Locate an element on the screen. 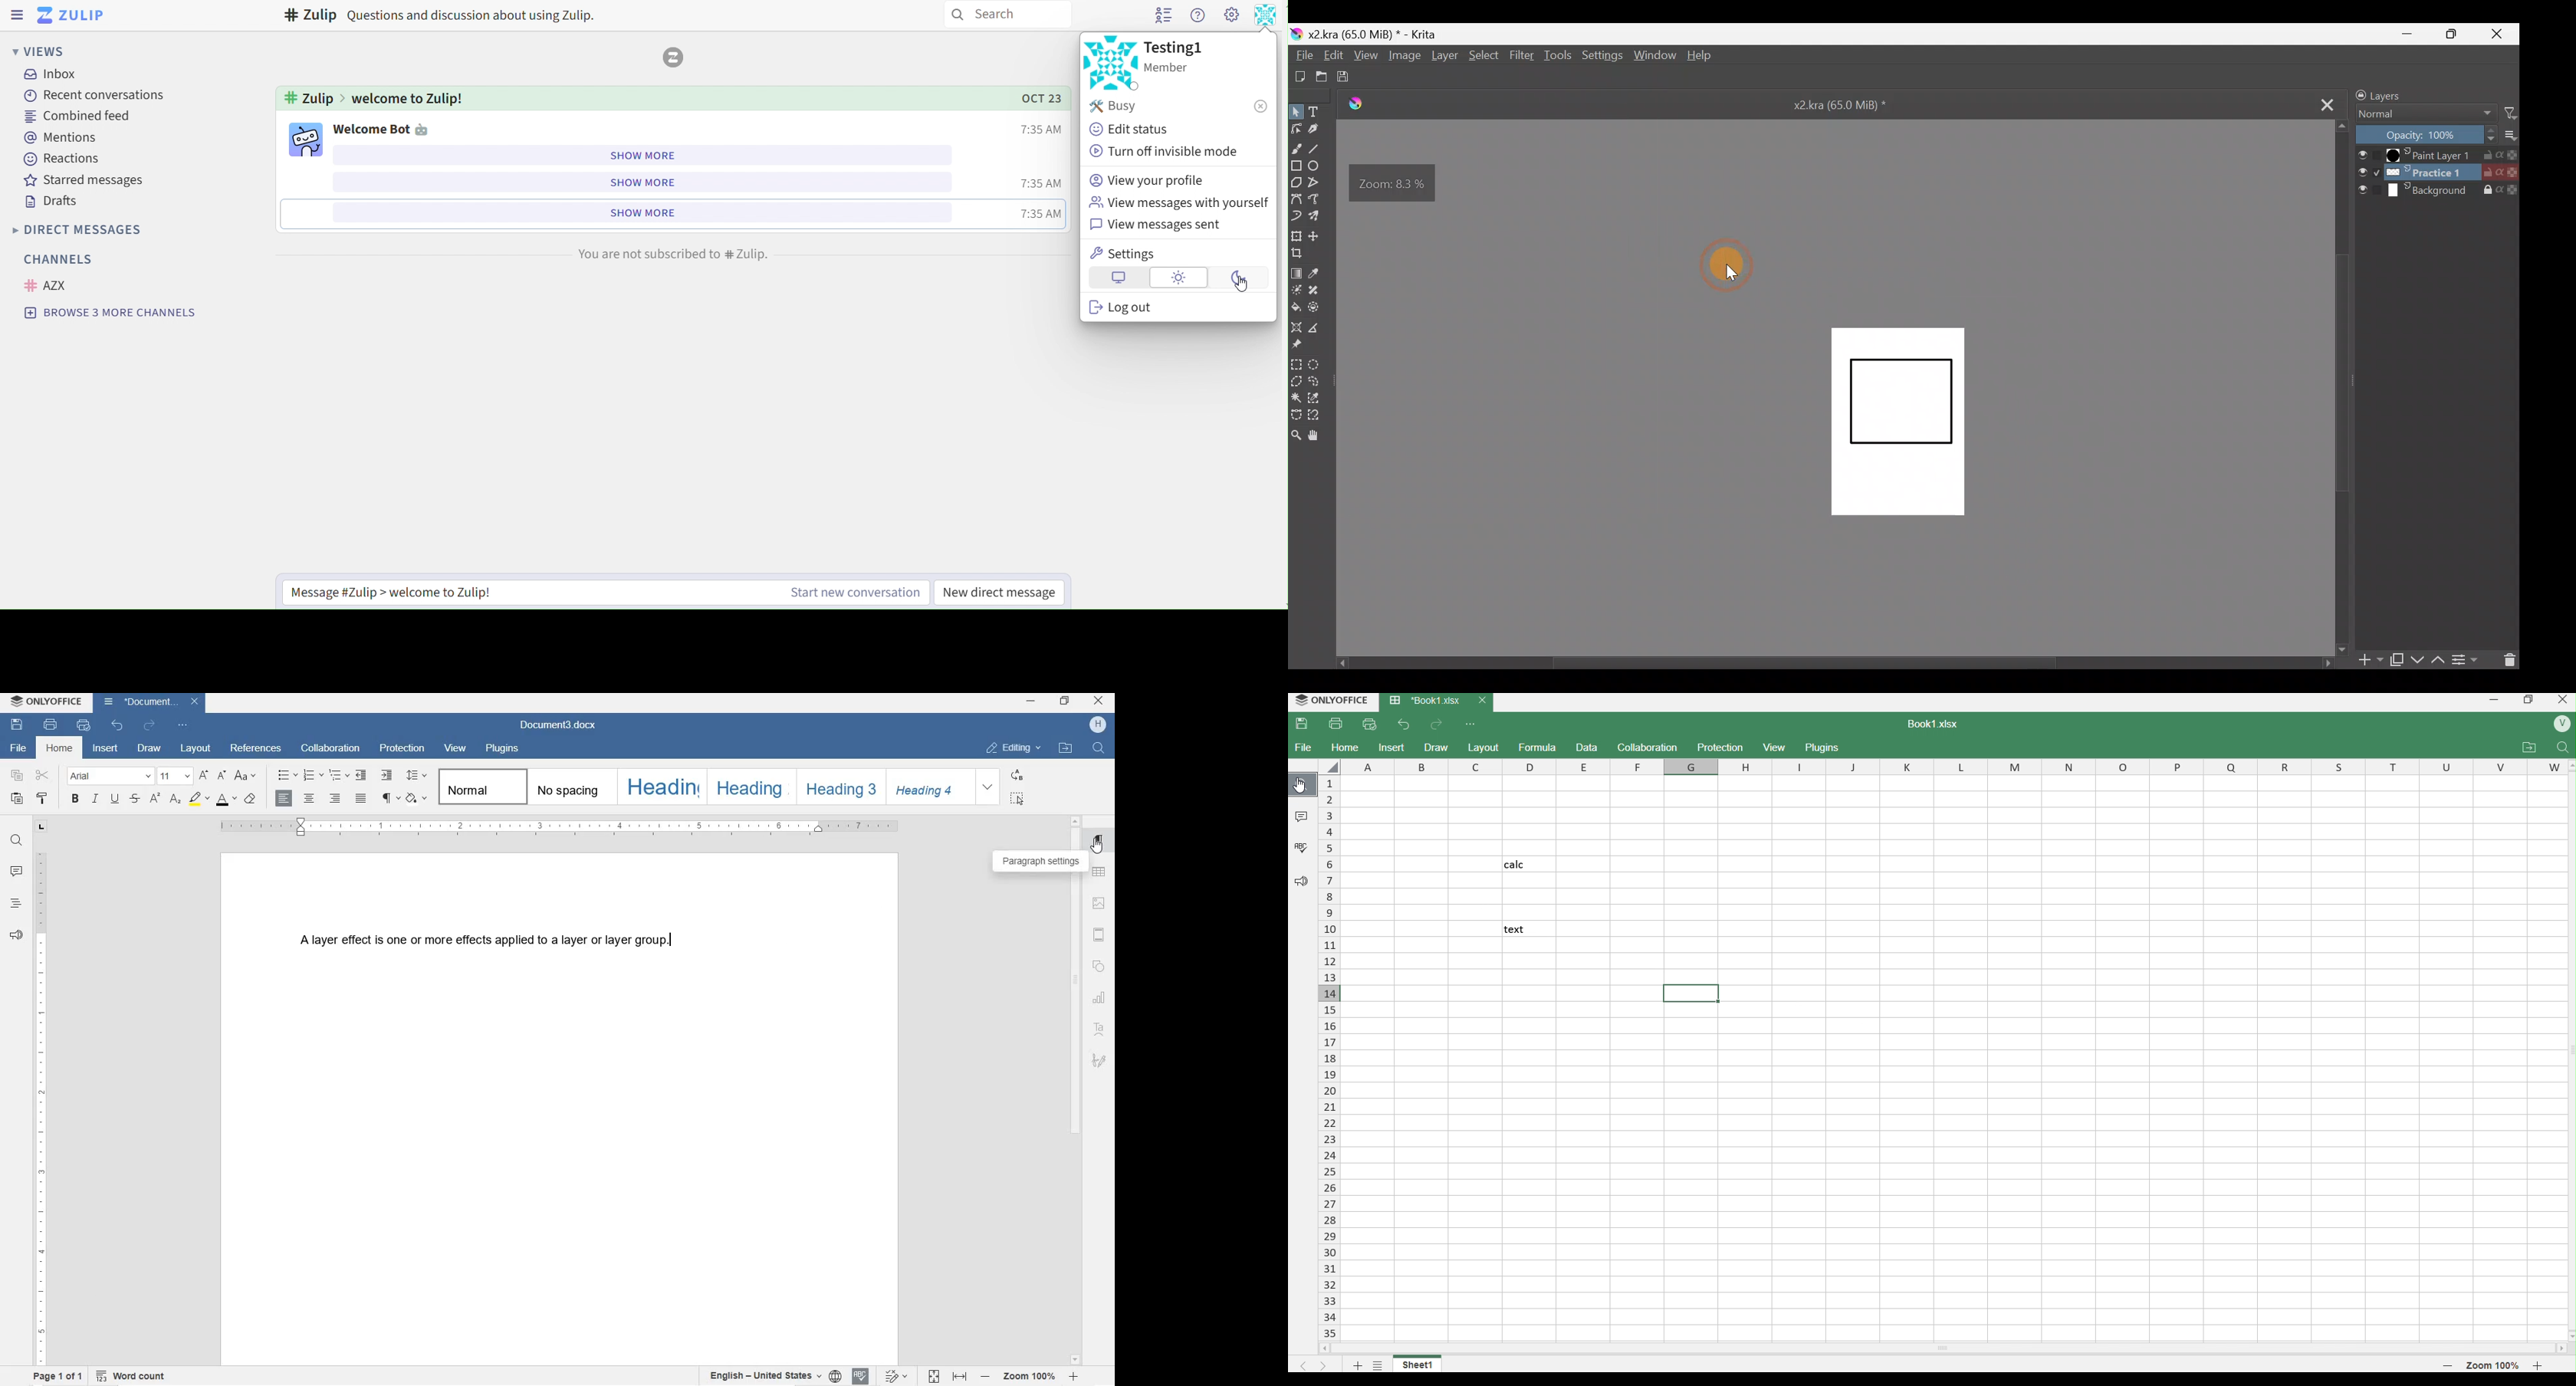 The height and width of the screenshot is (1400, 2576). search is located at coordinates (2564, 746).